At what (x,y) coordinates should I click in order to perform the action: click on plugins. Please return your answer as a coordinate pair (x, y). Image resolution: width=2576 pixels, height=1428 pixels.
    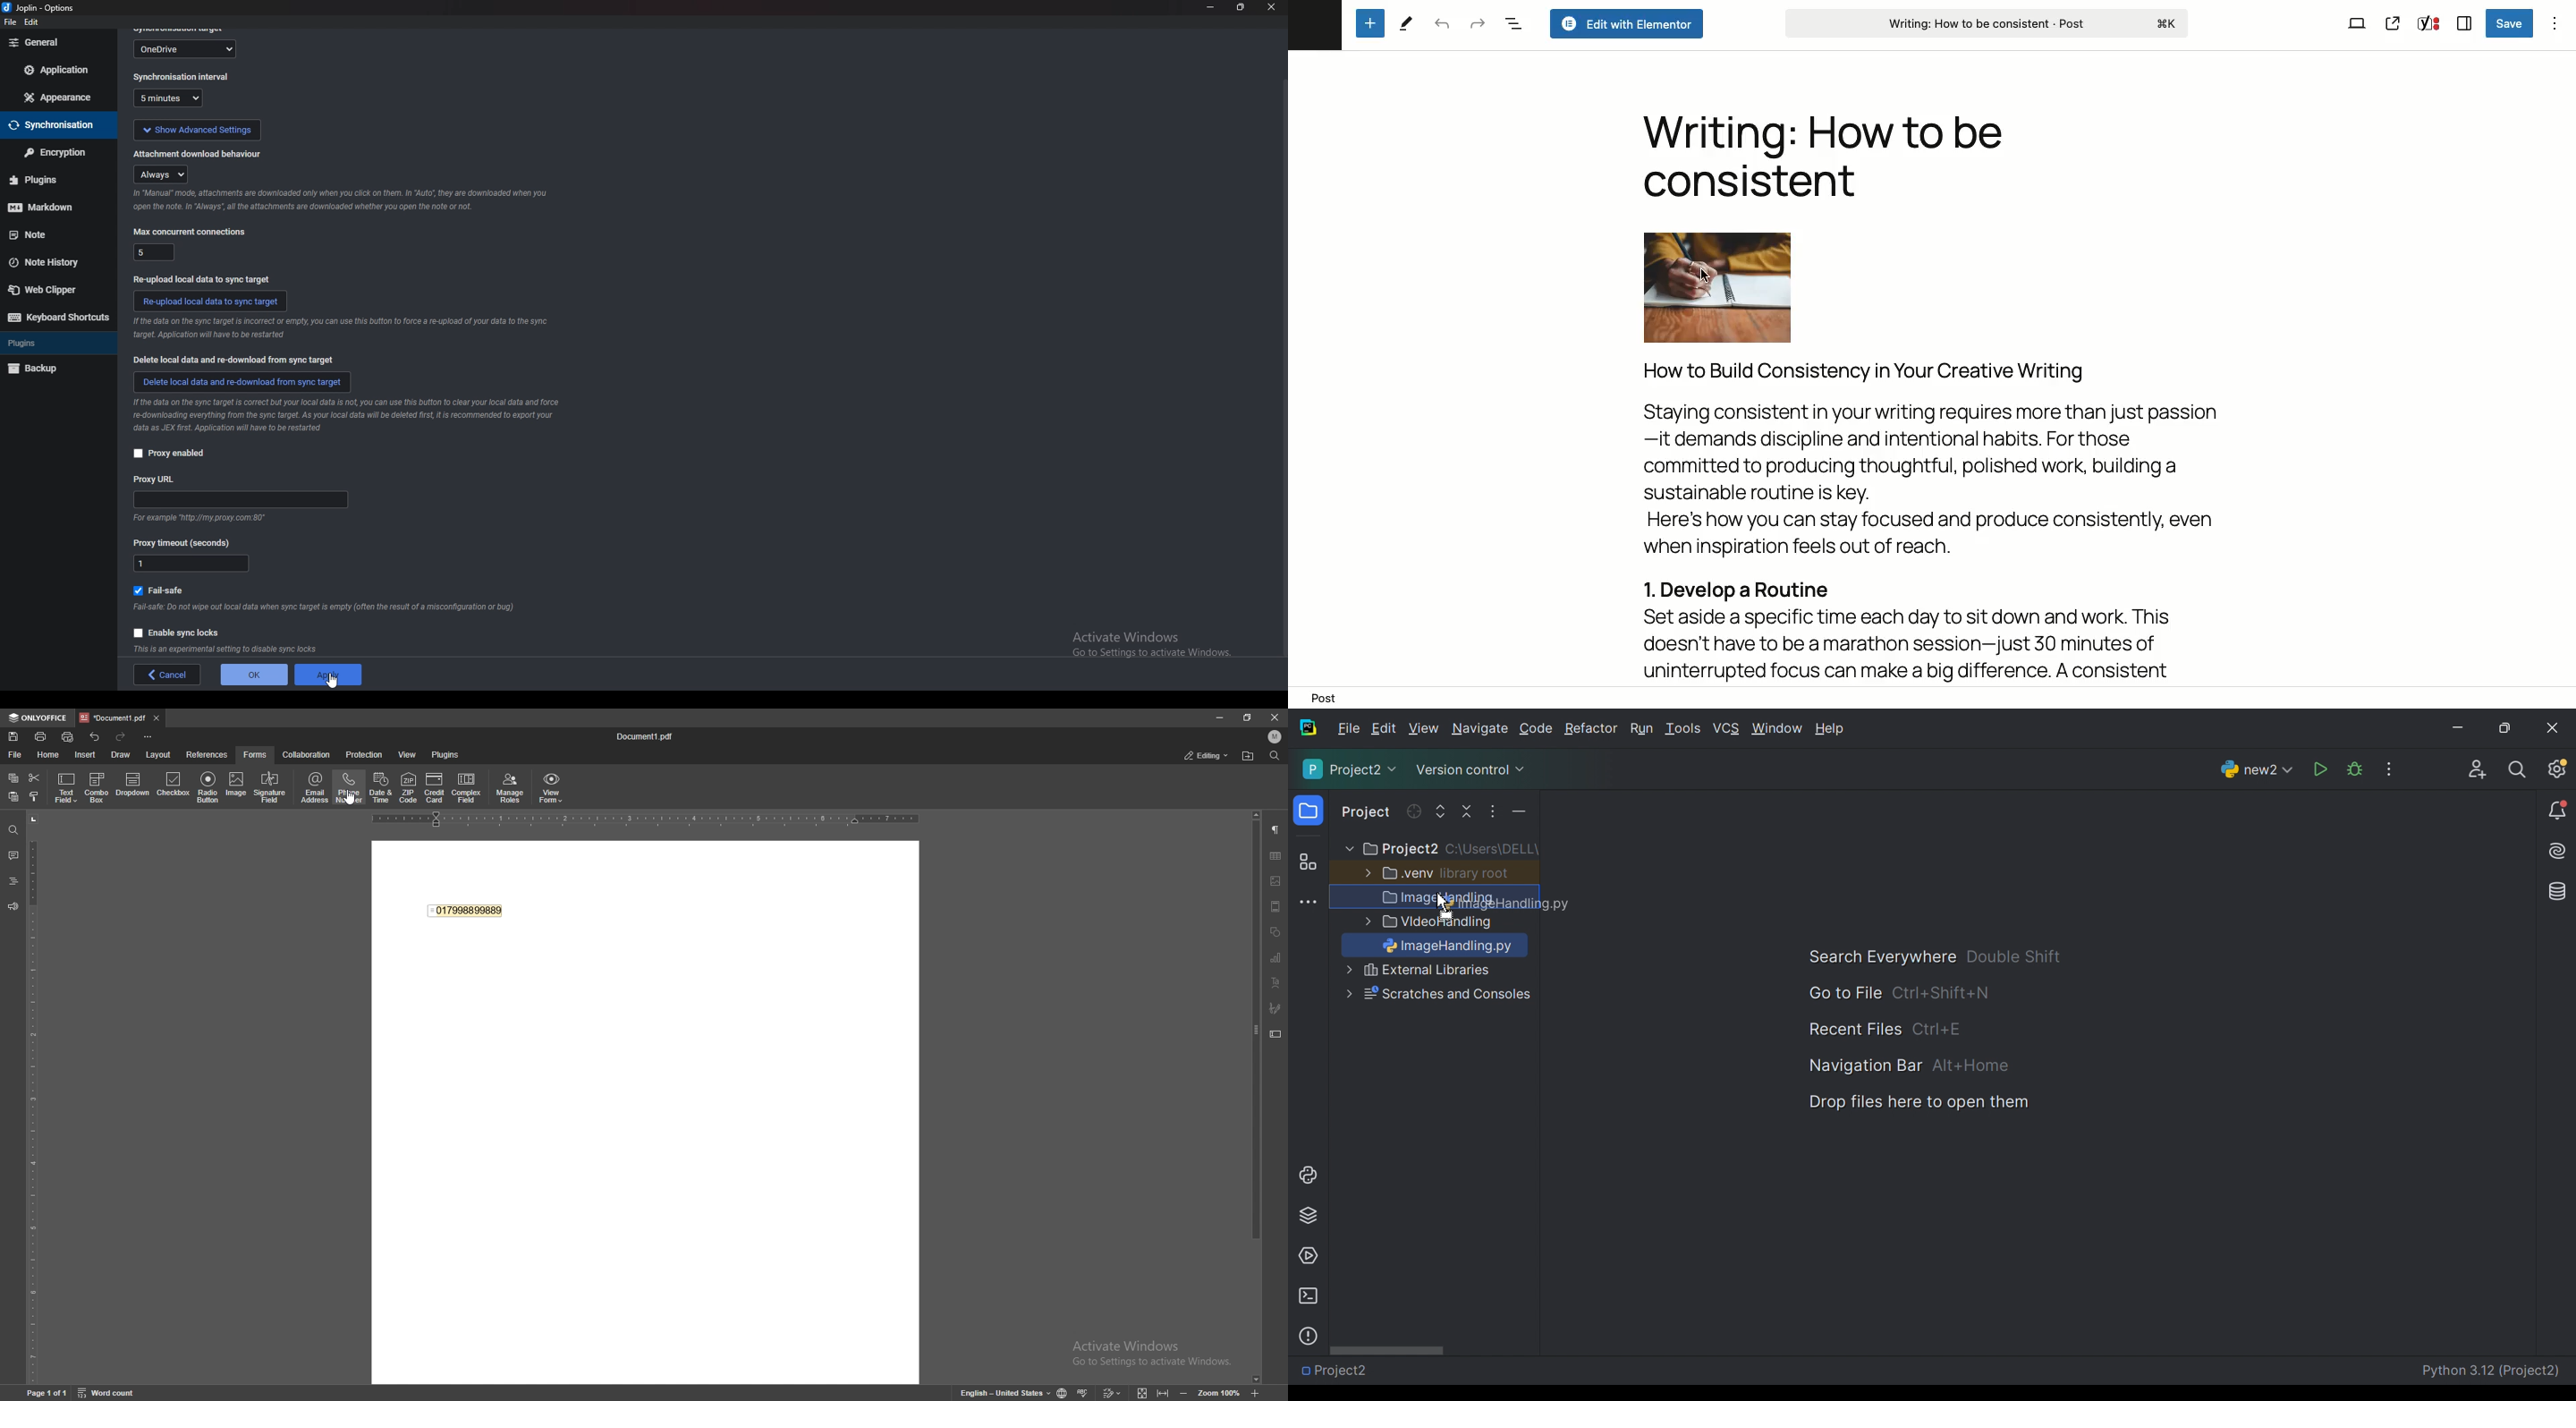
    Looking at the image, I should click on (48, 180).